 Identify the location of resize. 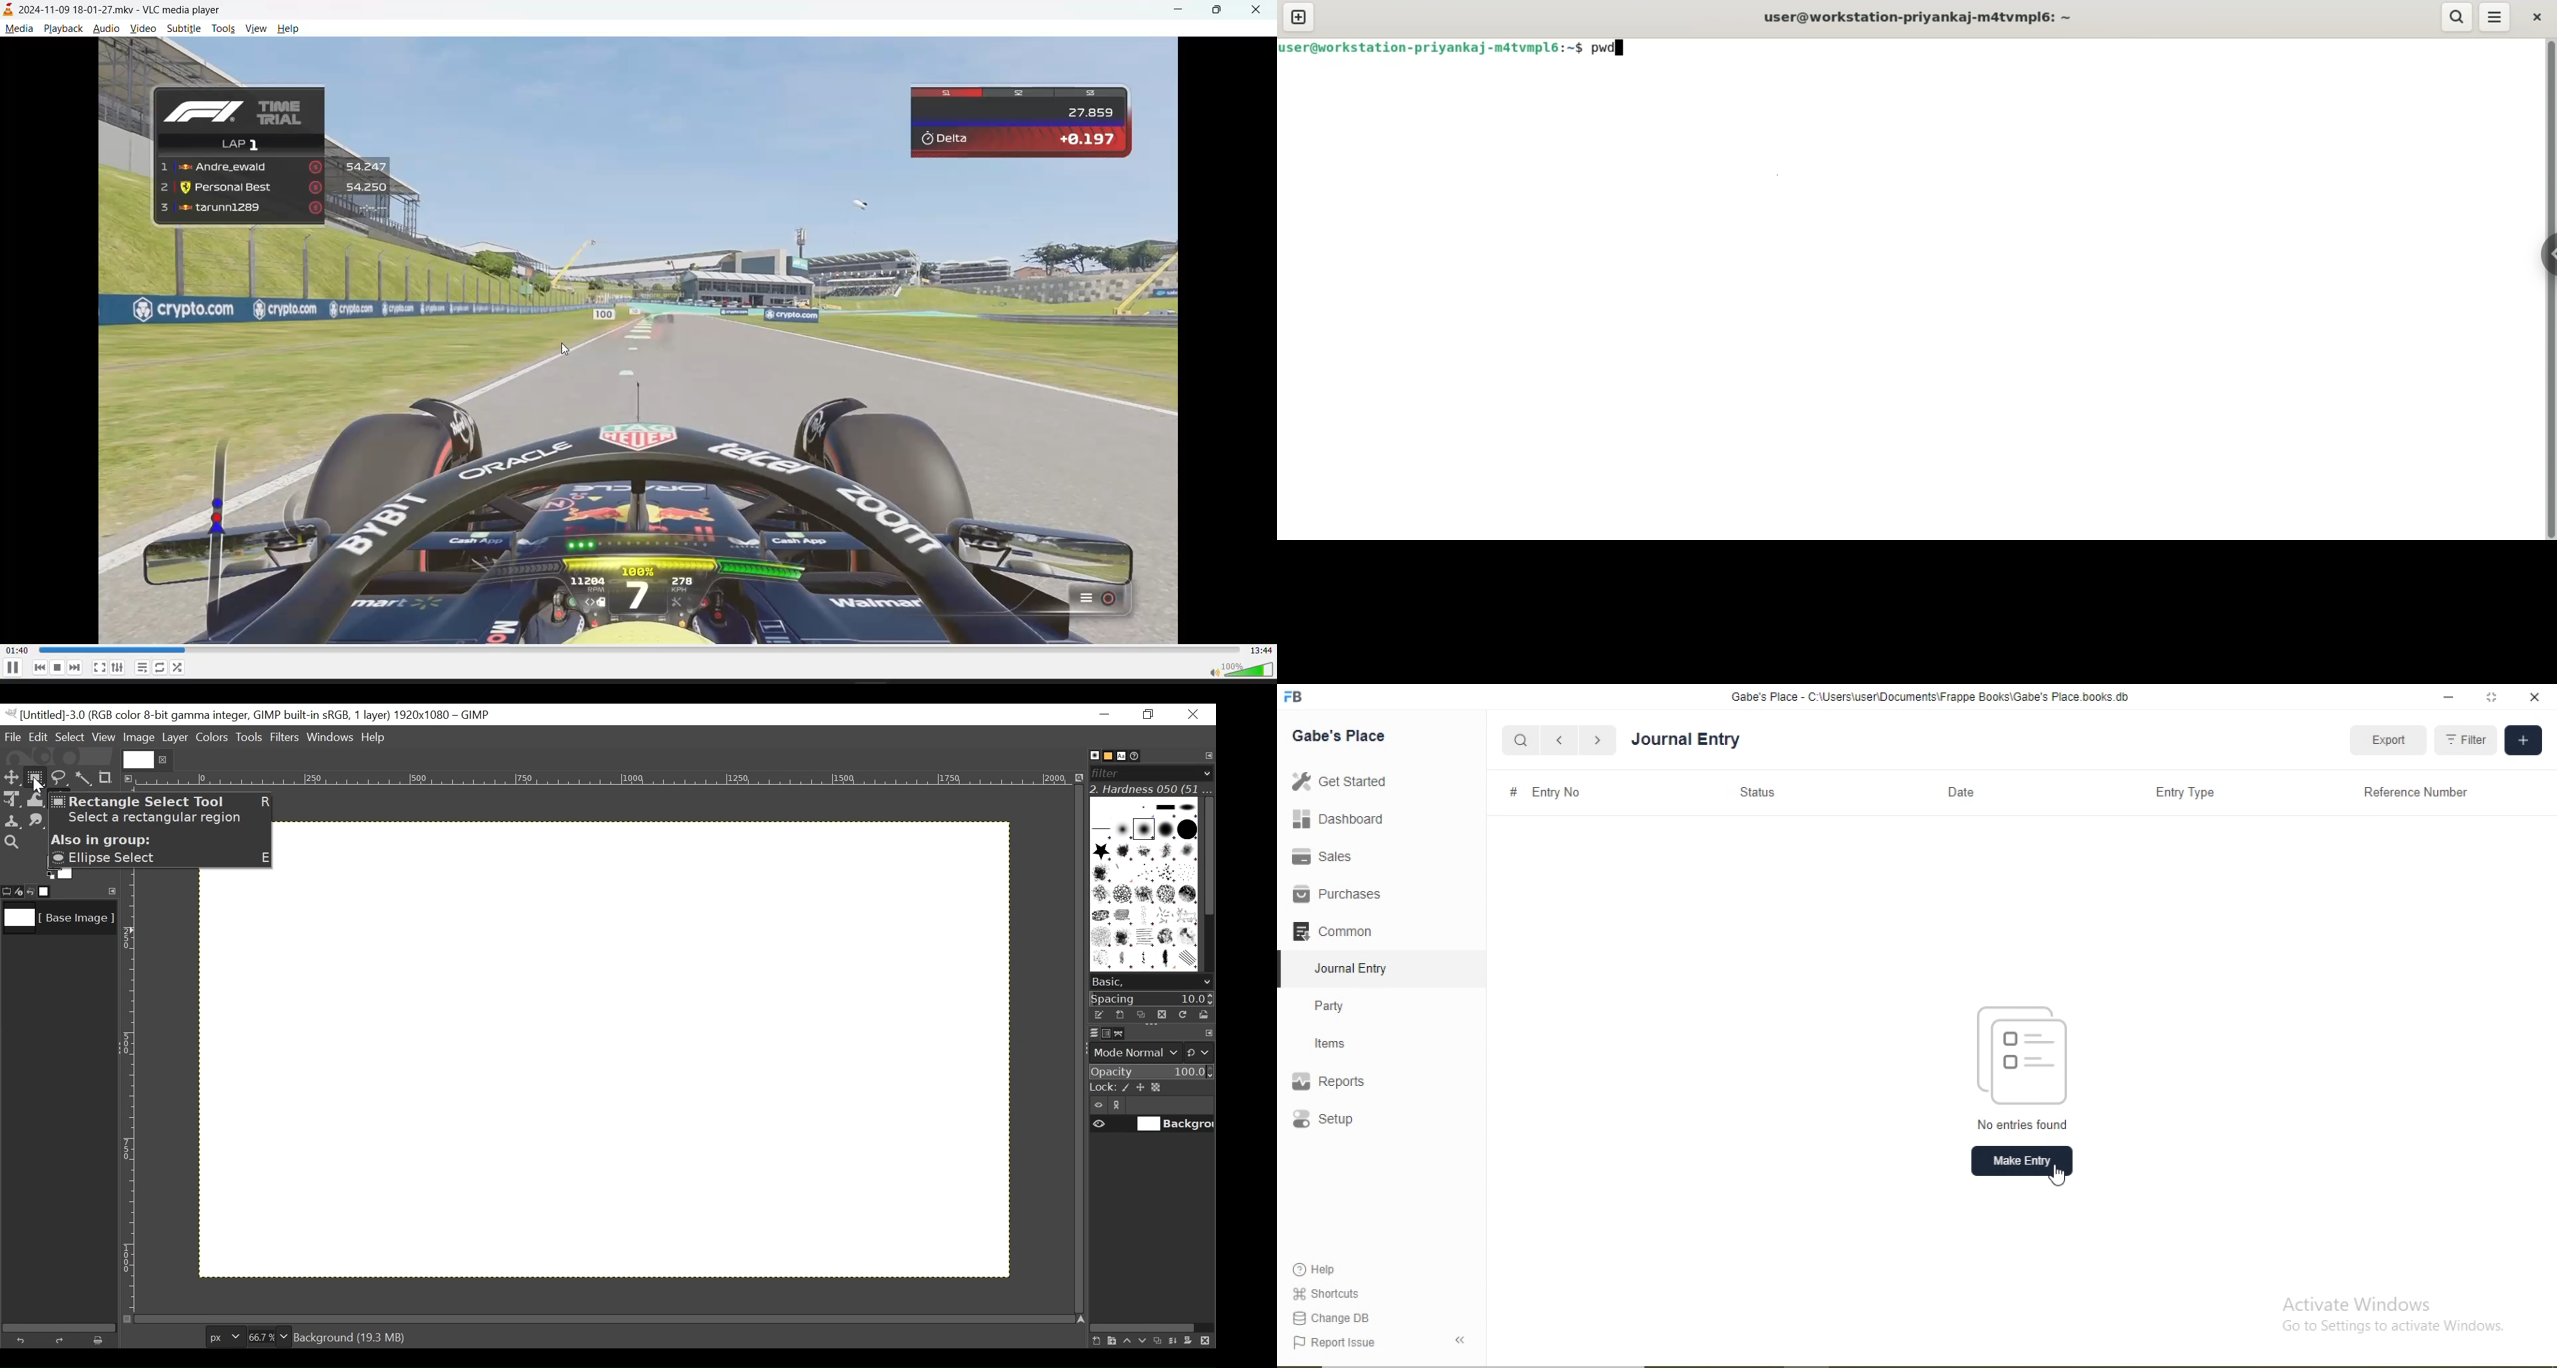
(2489, 697).